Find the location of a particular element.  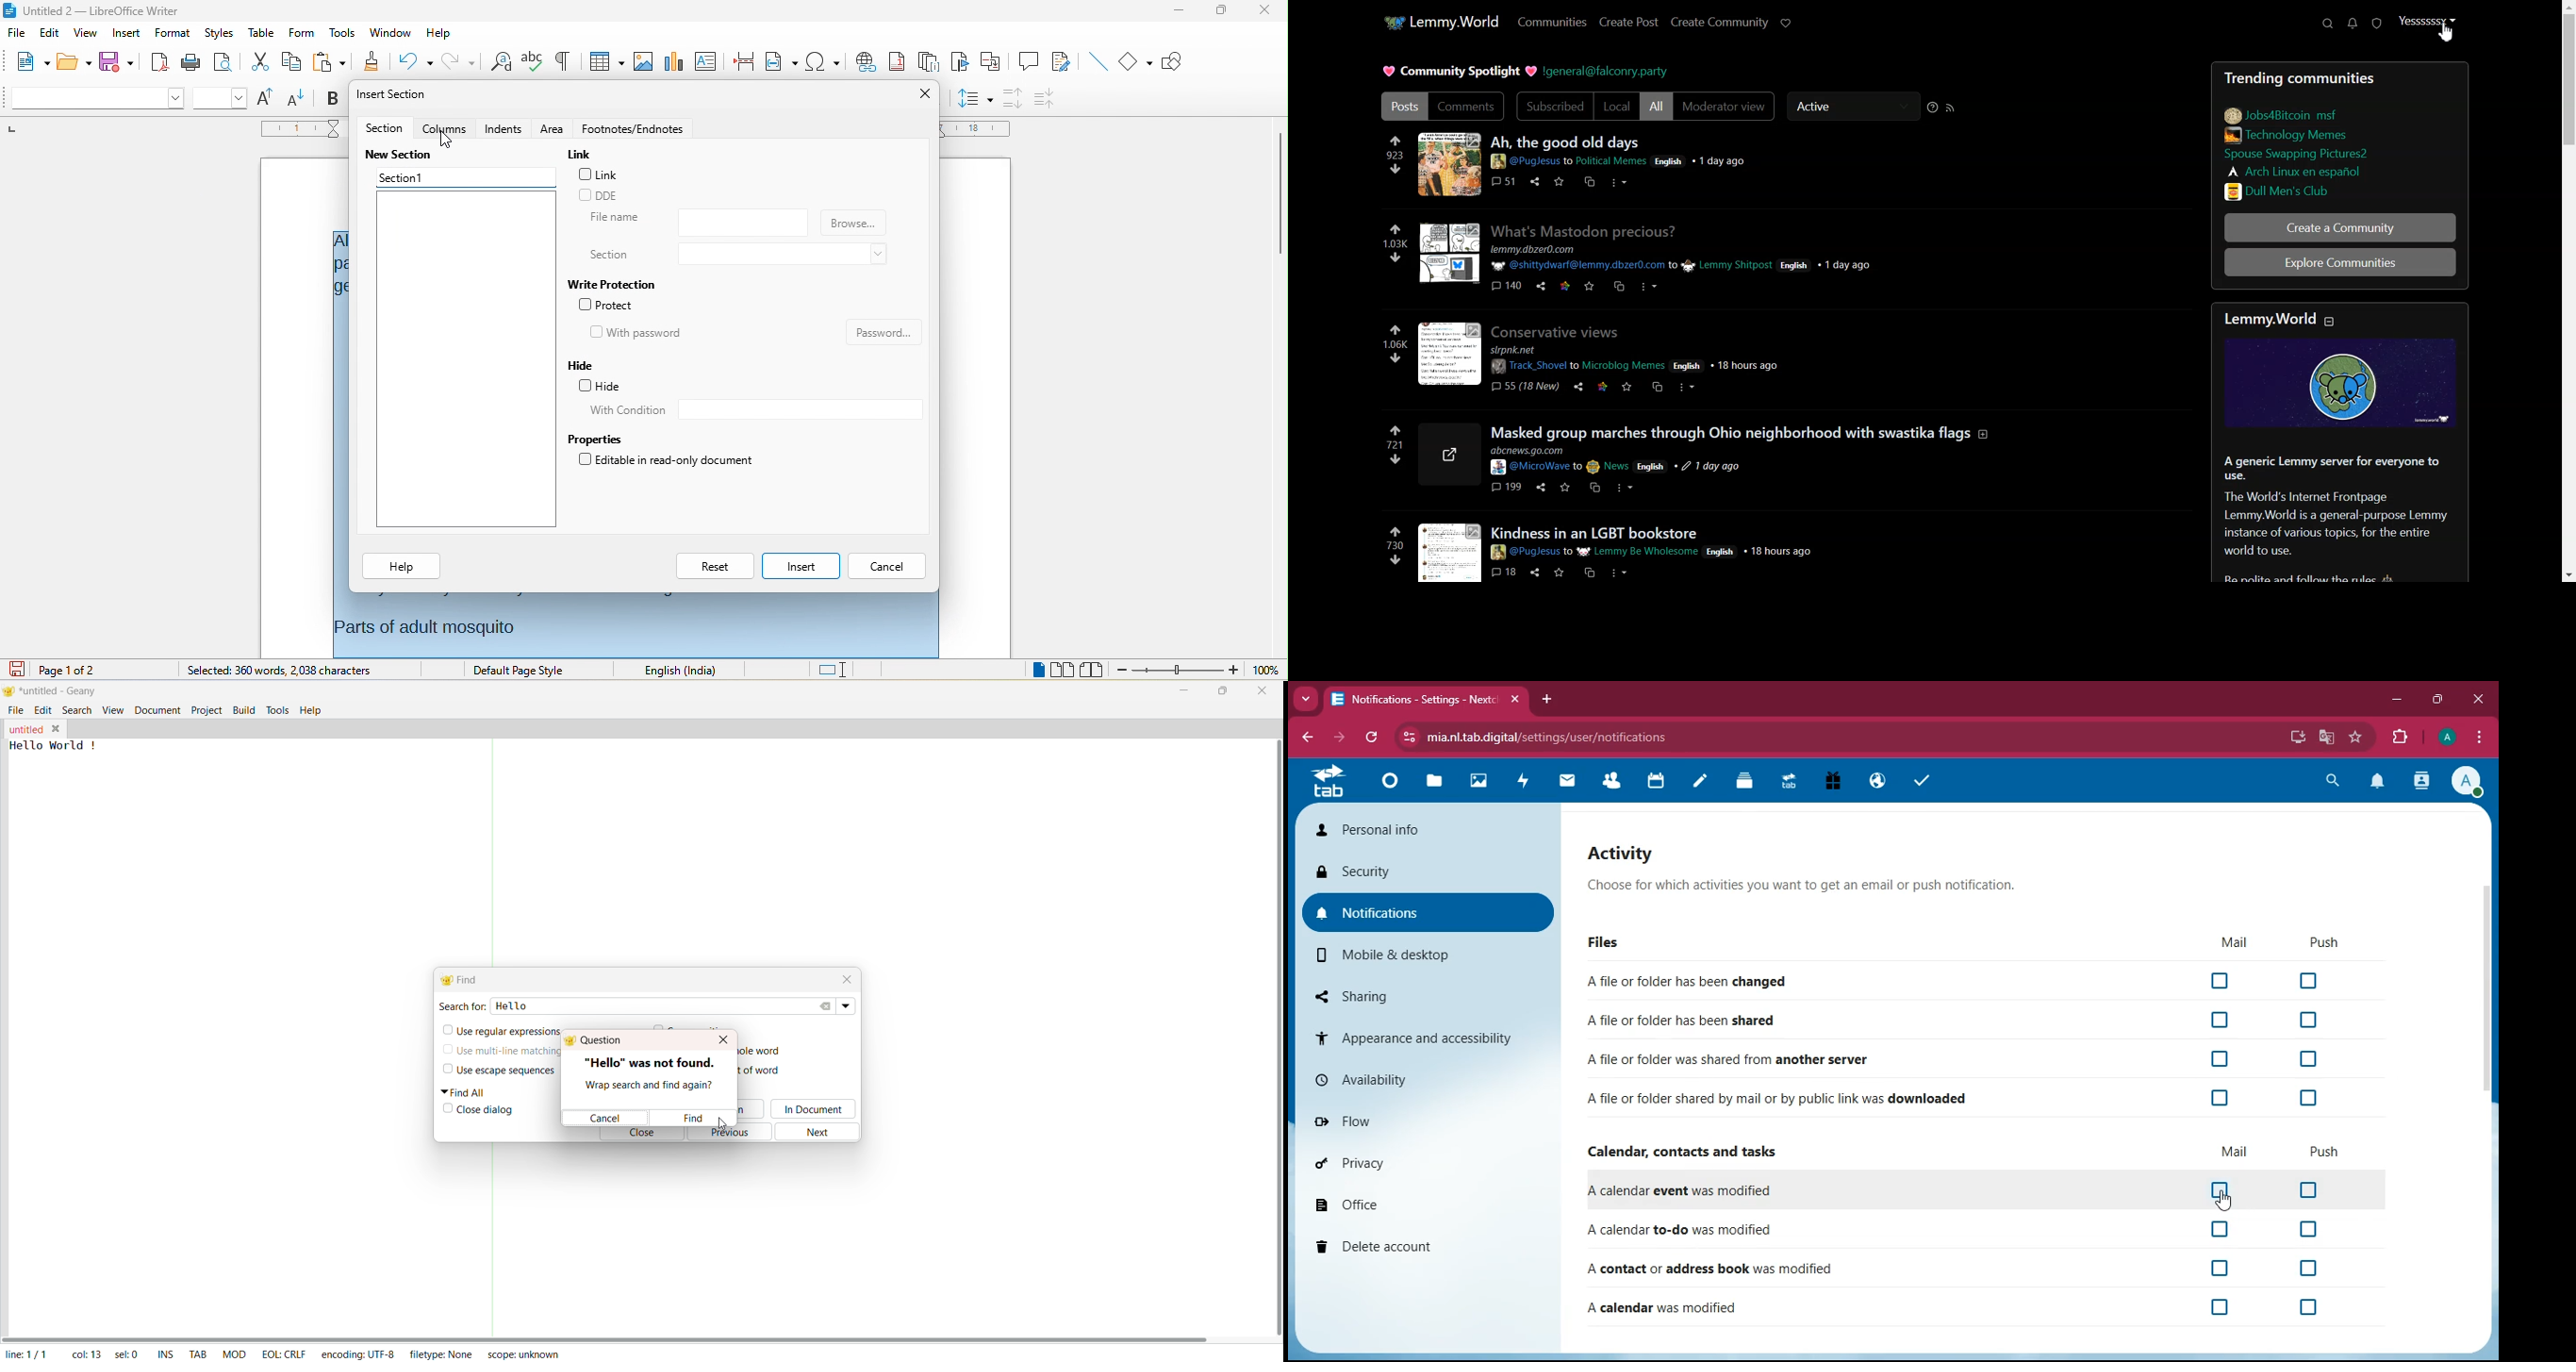

Deck is located at coordinates (1746, 783).